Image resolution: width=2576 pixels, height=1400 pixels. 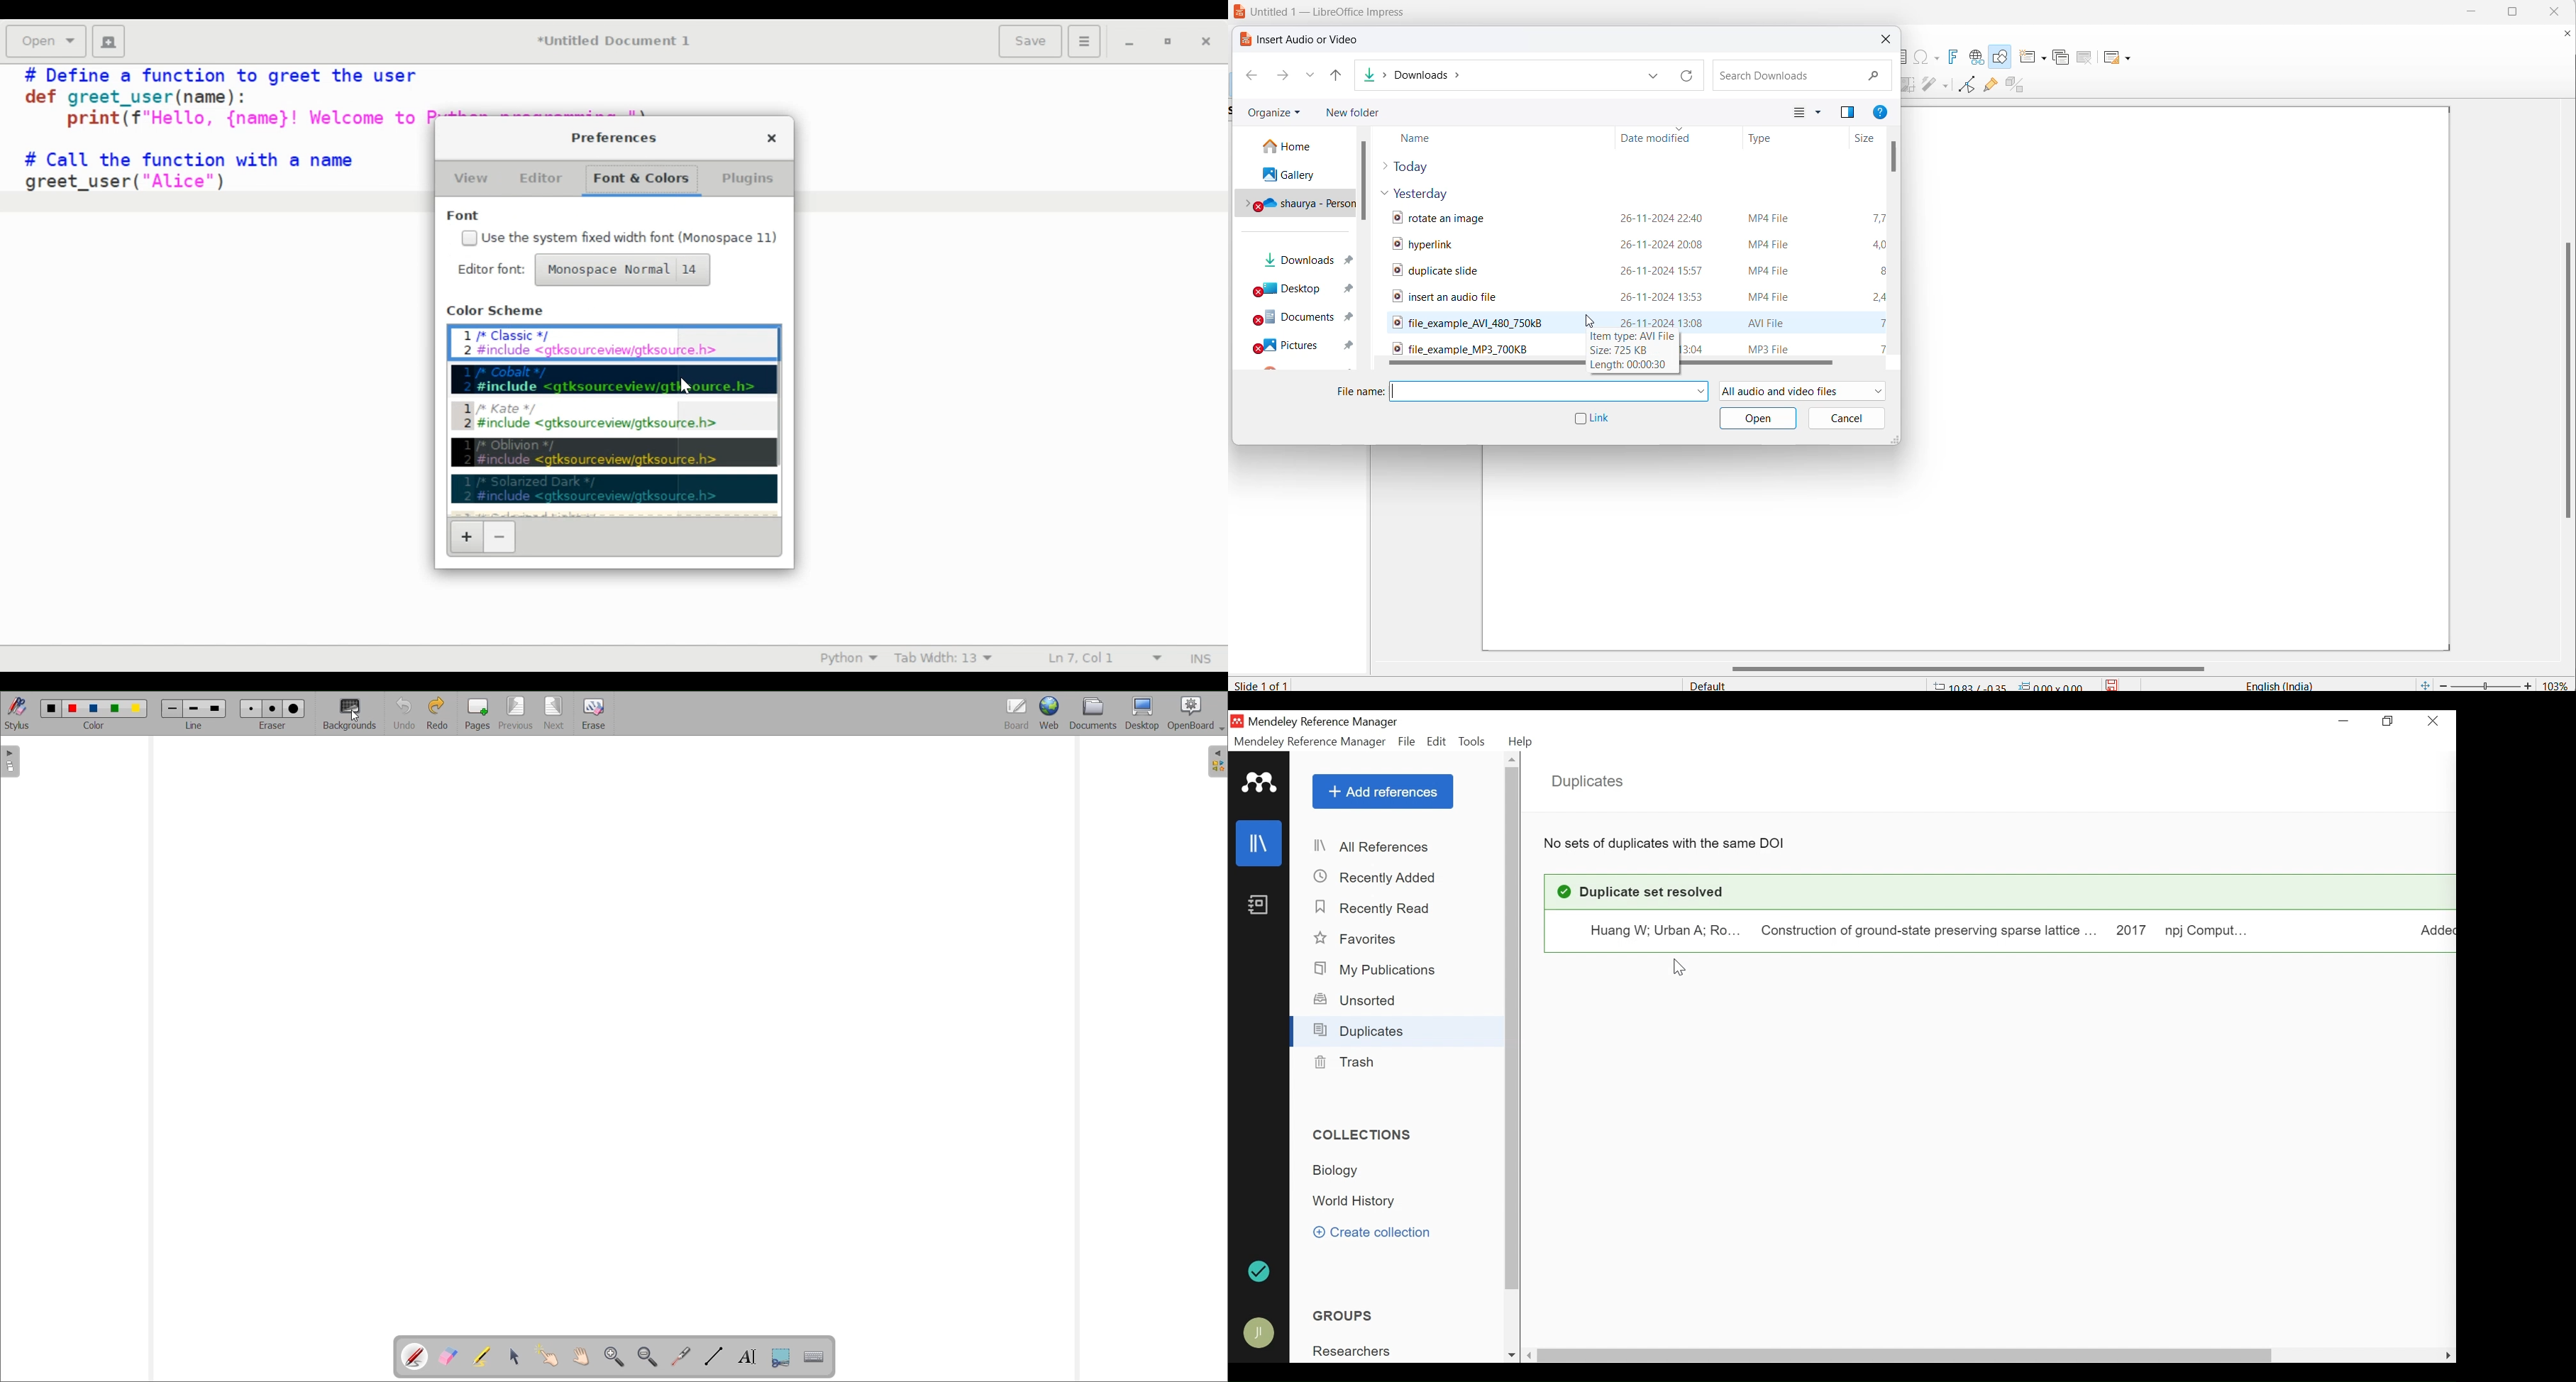 I want to click on Mendeley Reference Manager, so click(x=1311, y=742).